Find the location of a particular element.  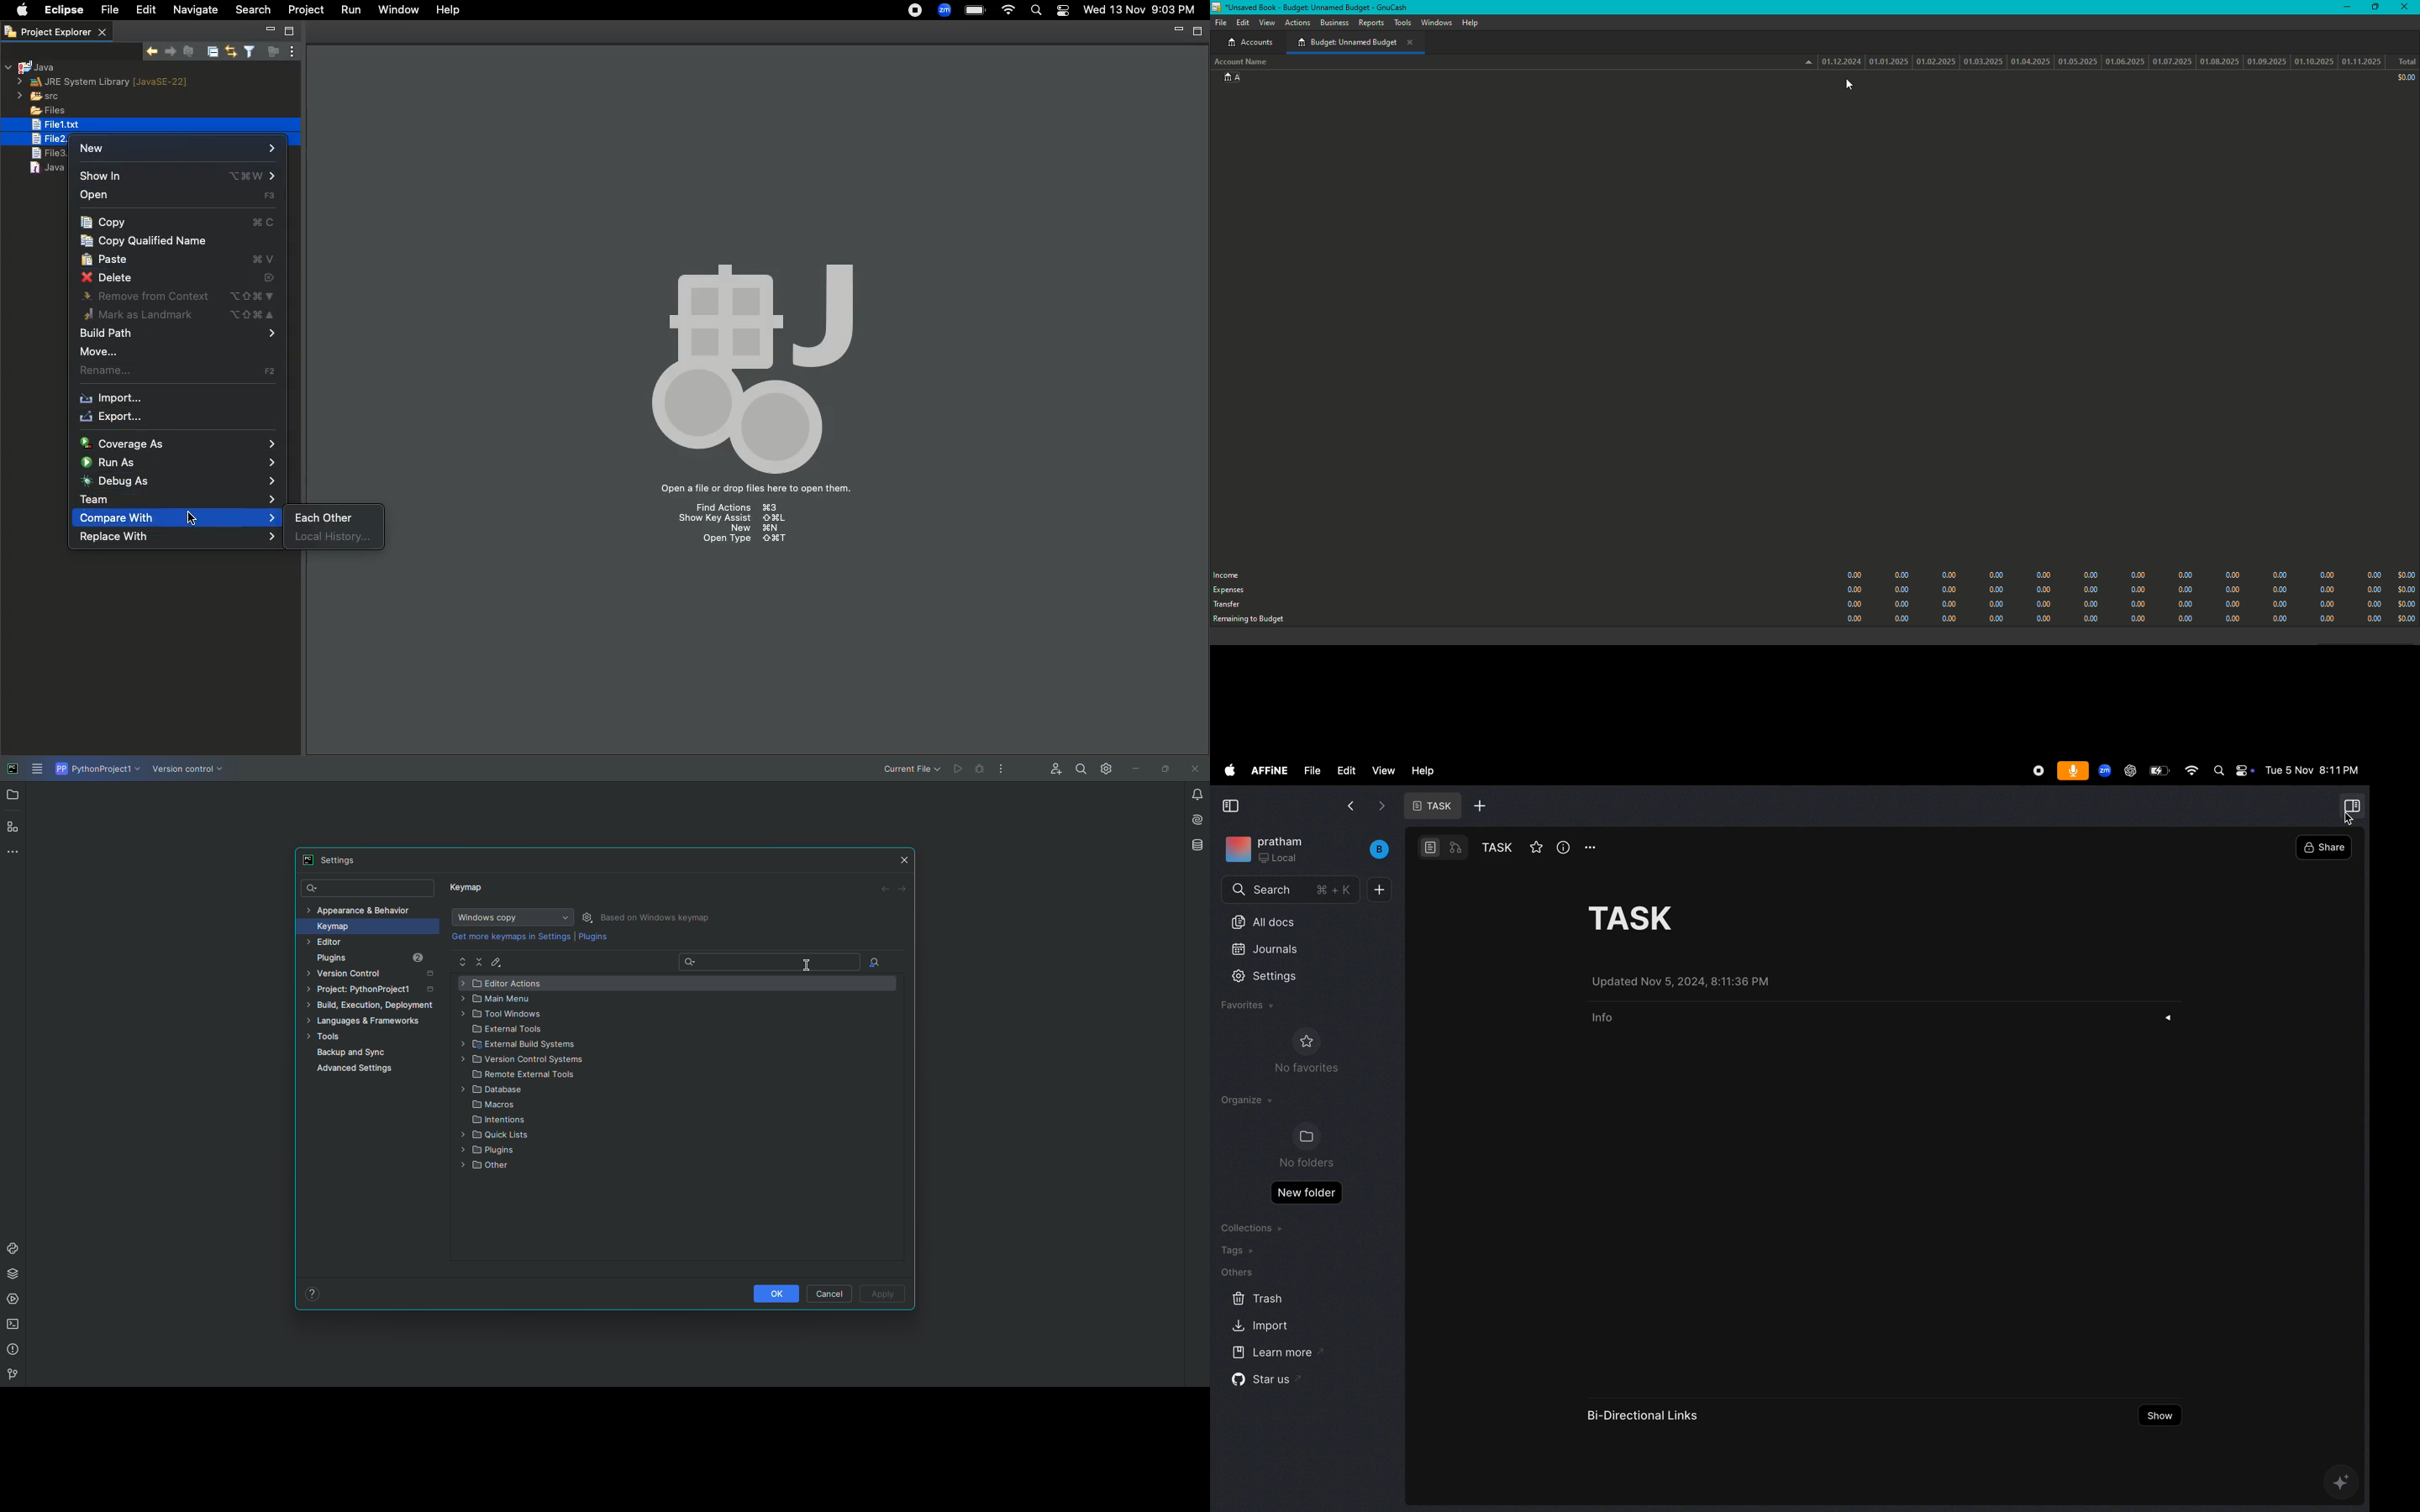

Minimize is located at coordinates (2344, 6).